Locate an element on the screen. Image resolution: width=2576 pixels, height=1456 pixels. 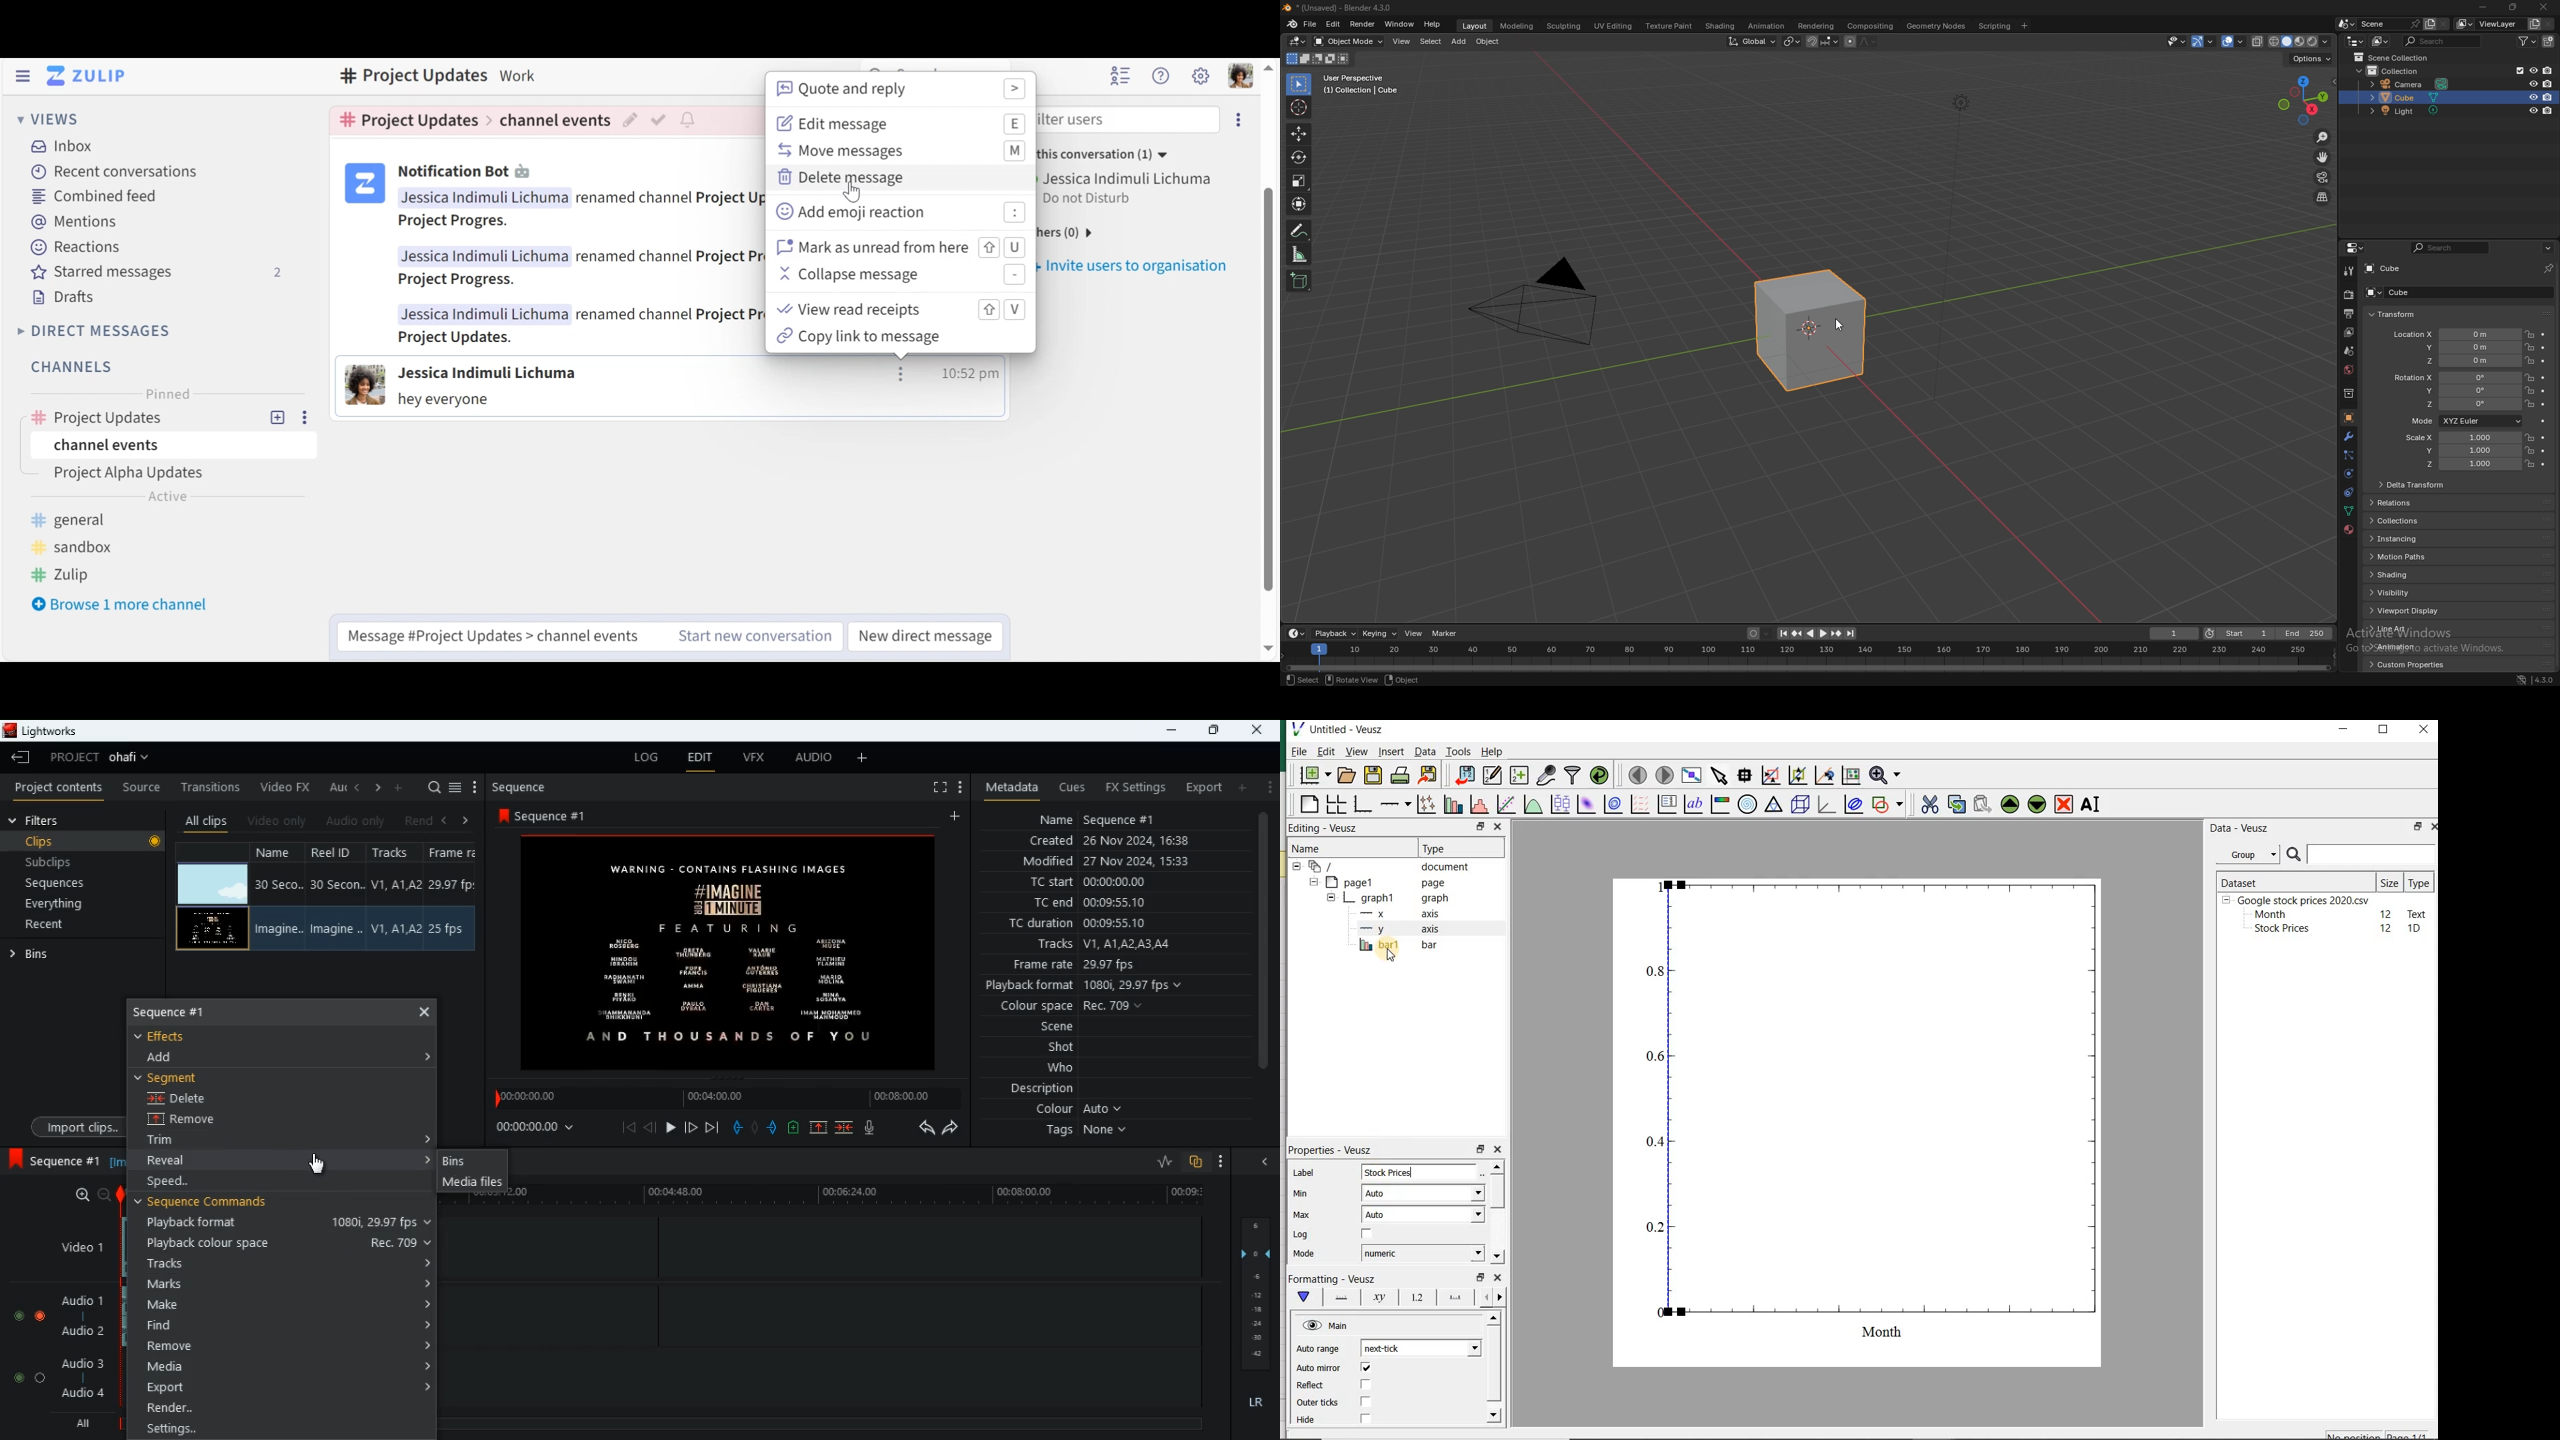
metadata is located at coordinates (1008, 786).